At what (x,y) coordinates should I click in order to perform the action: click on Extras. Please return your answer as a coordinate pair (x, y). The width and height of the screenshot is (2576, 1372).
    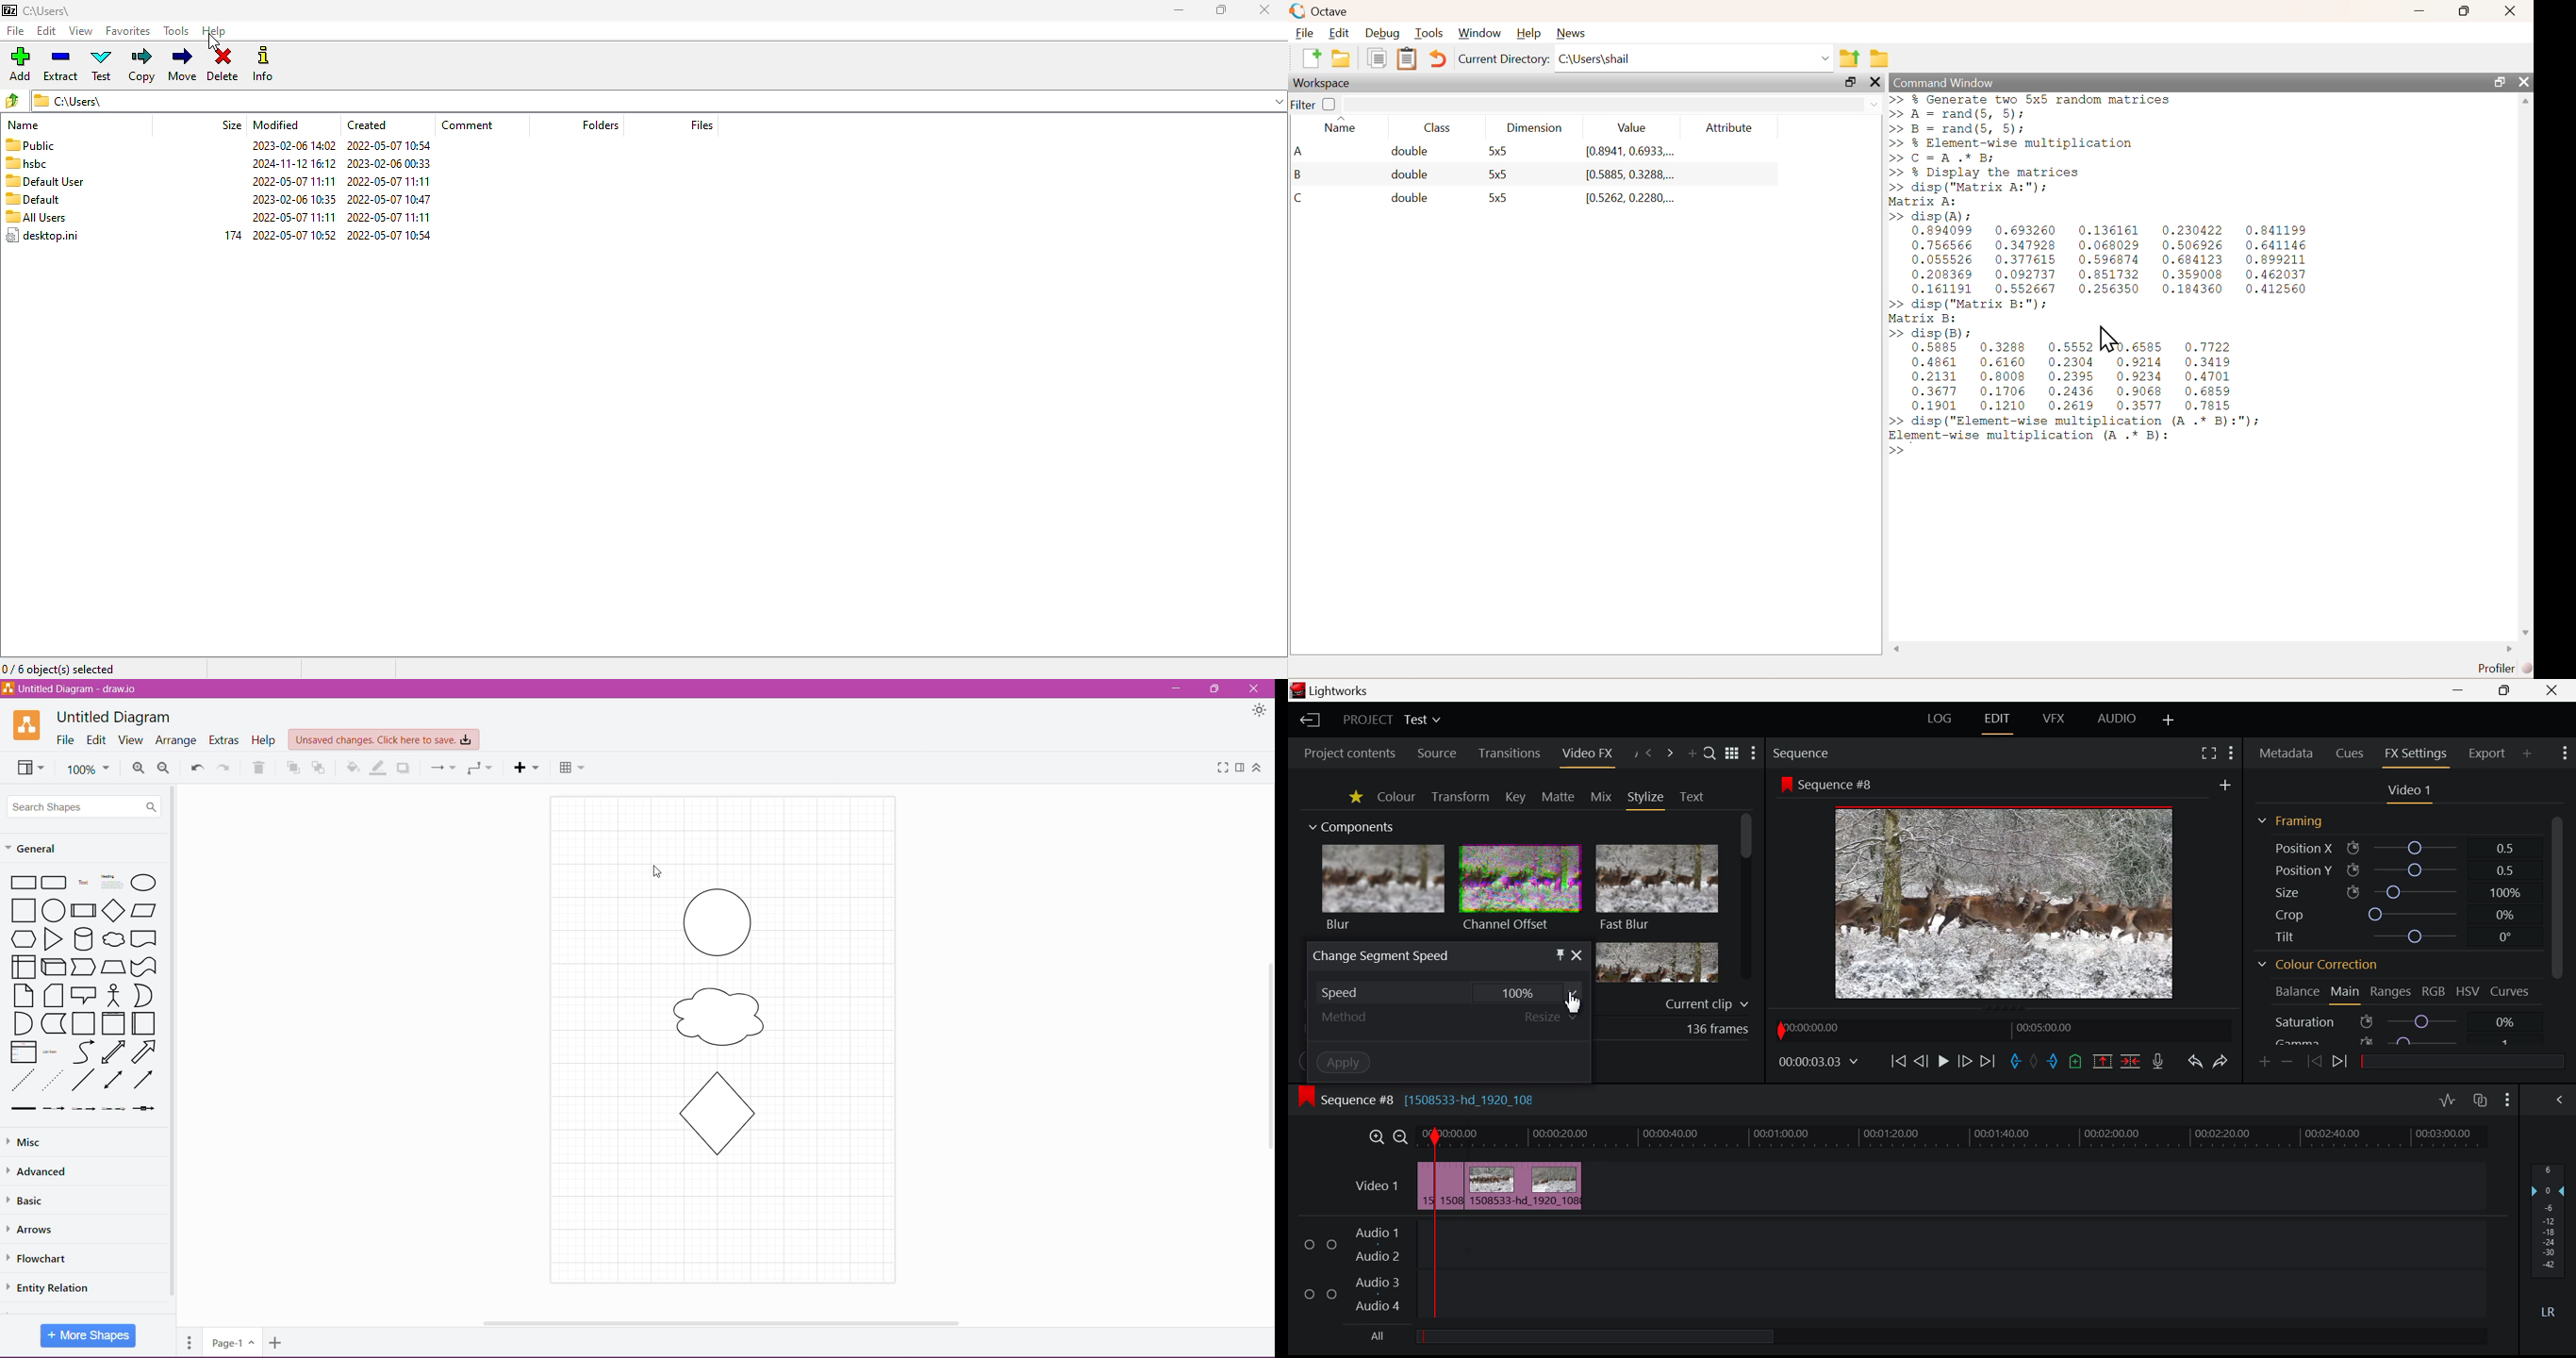
    Looking at the image, I should click on (225, 740).